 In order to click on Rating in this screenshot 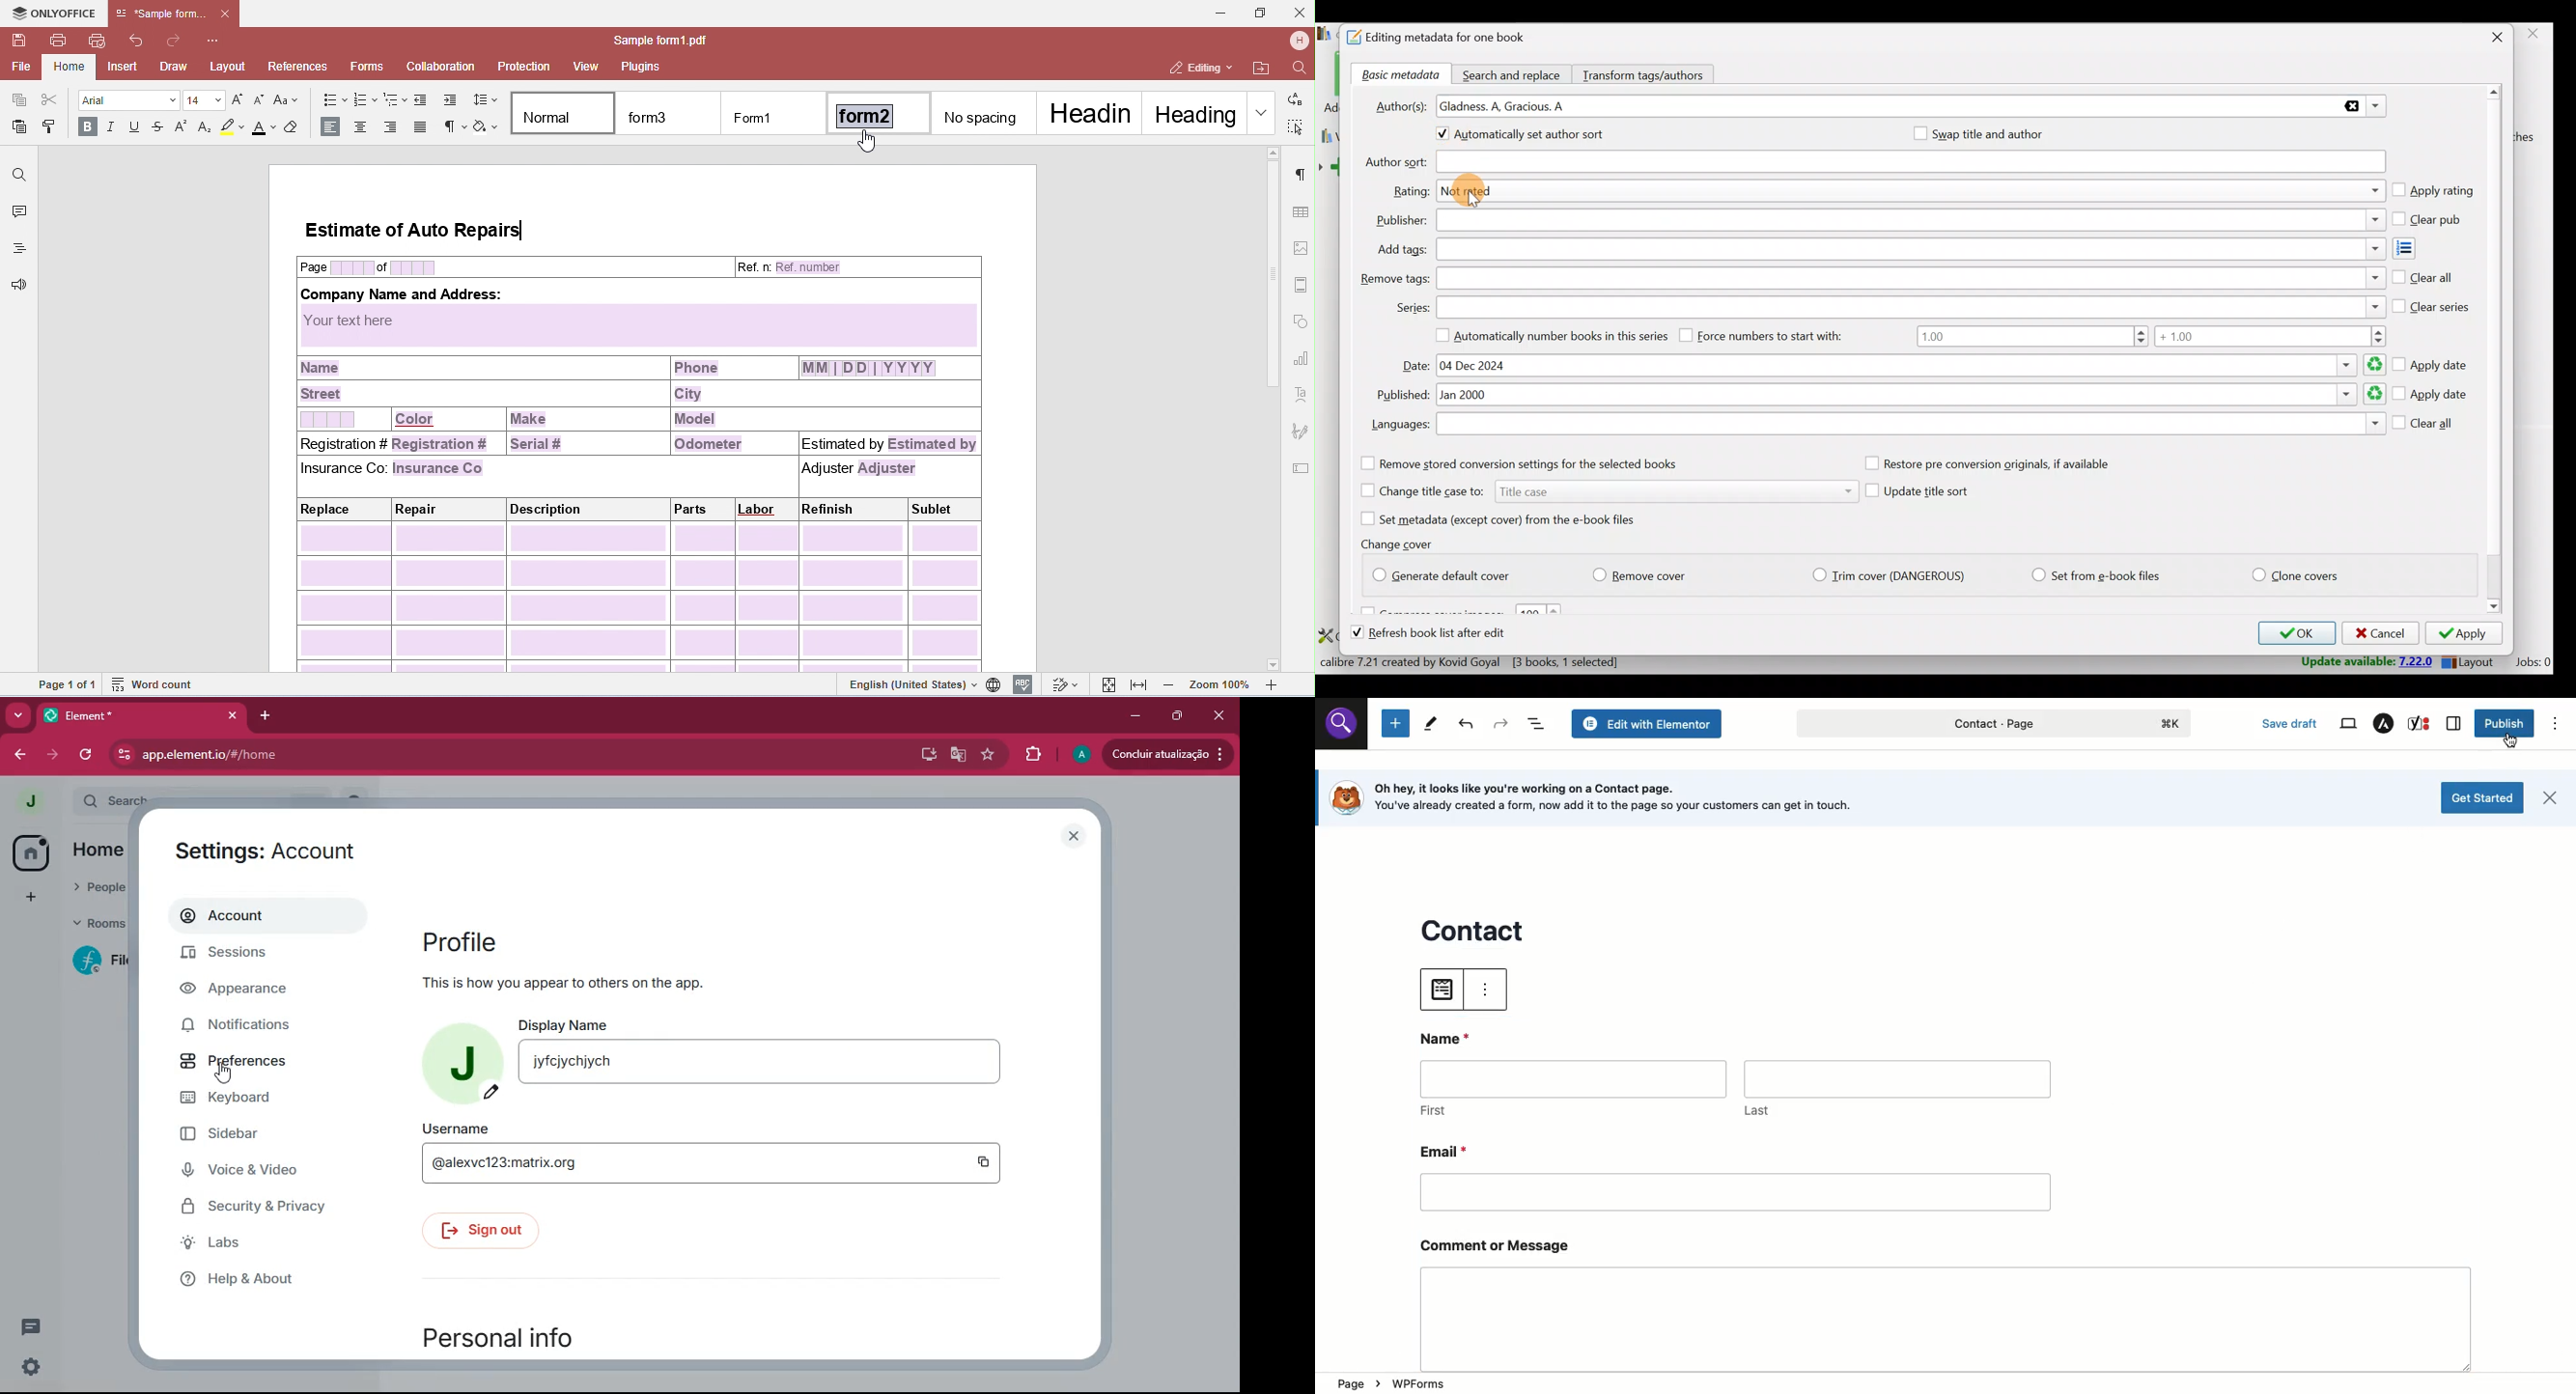, I will do `click(1913, 193)`.